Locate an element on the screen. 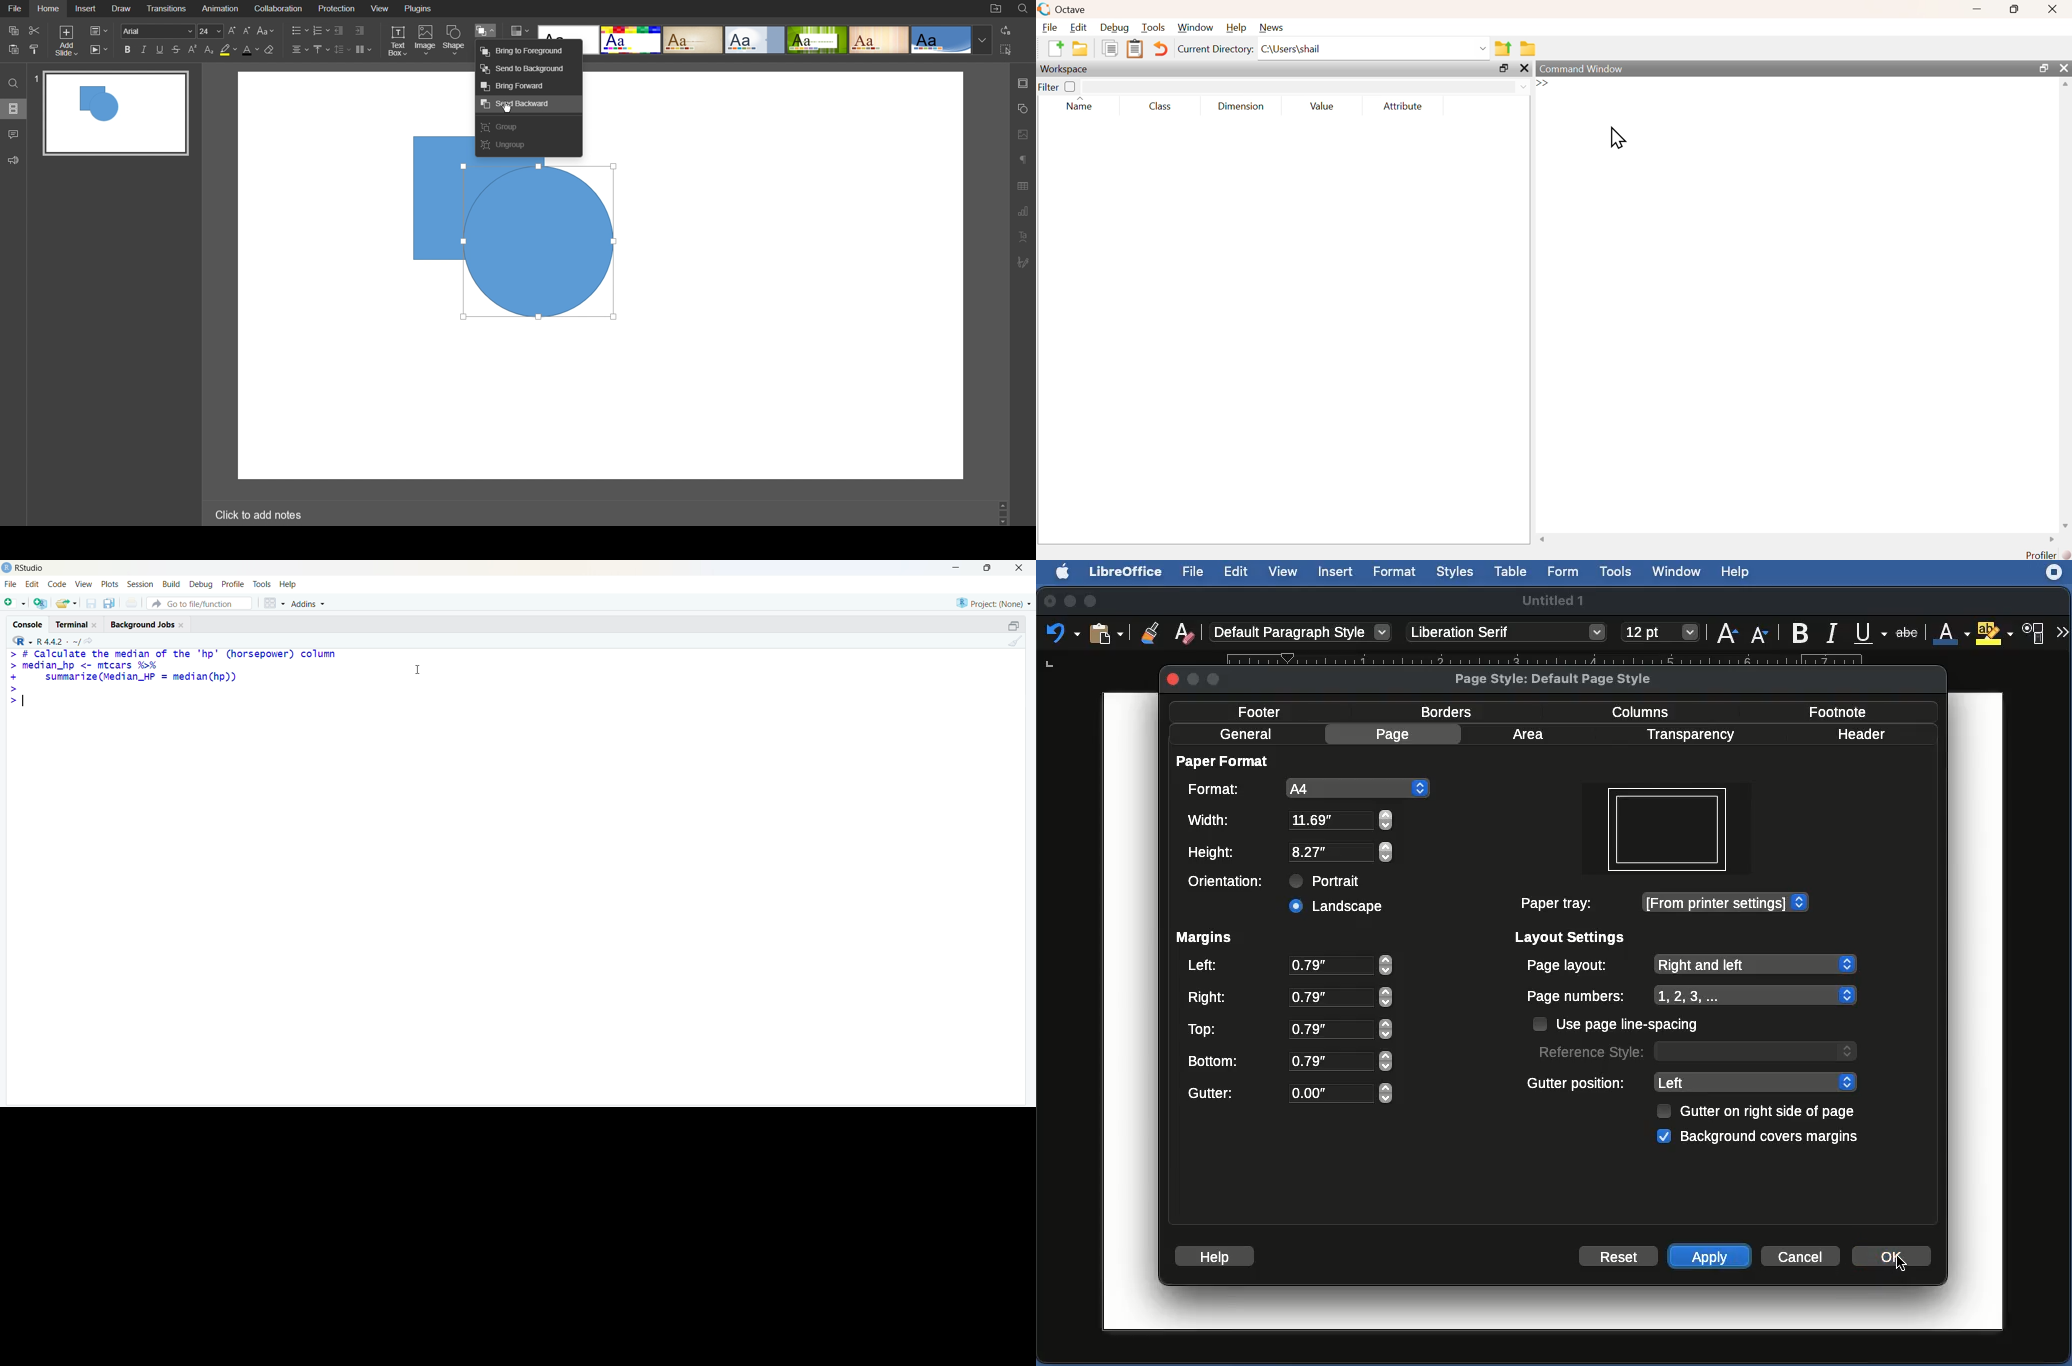 This screenshot has width=2072, height=1372. Basic is located at coordinates (631, 39).